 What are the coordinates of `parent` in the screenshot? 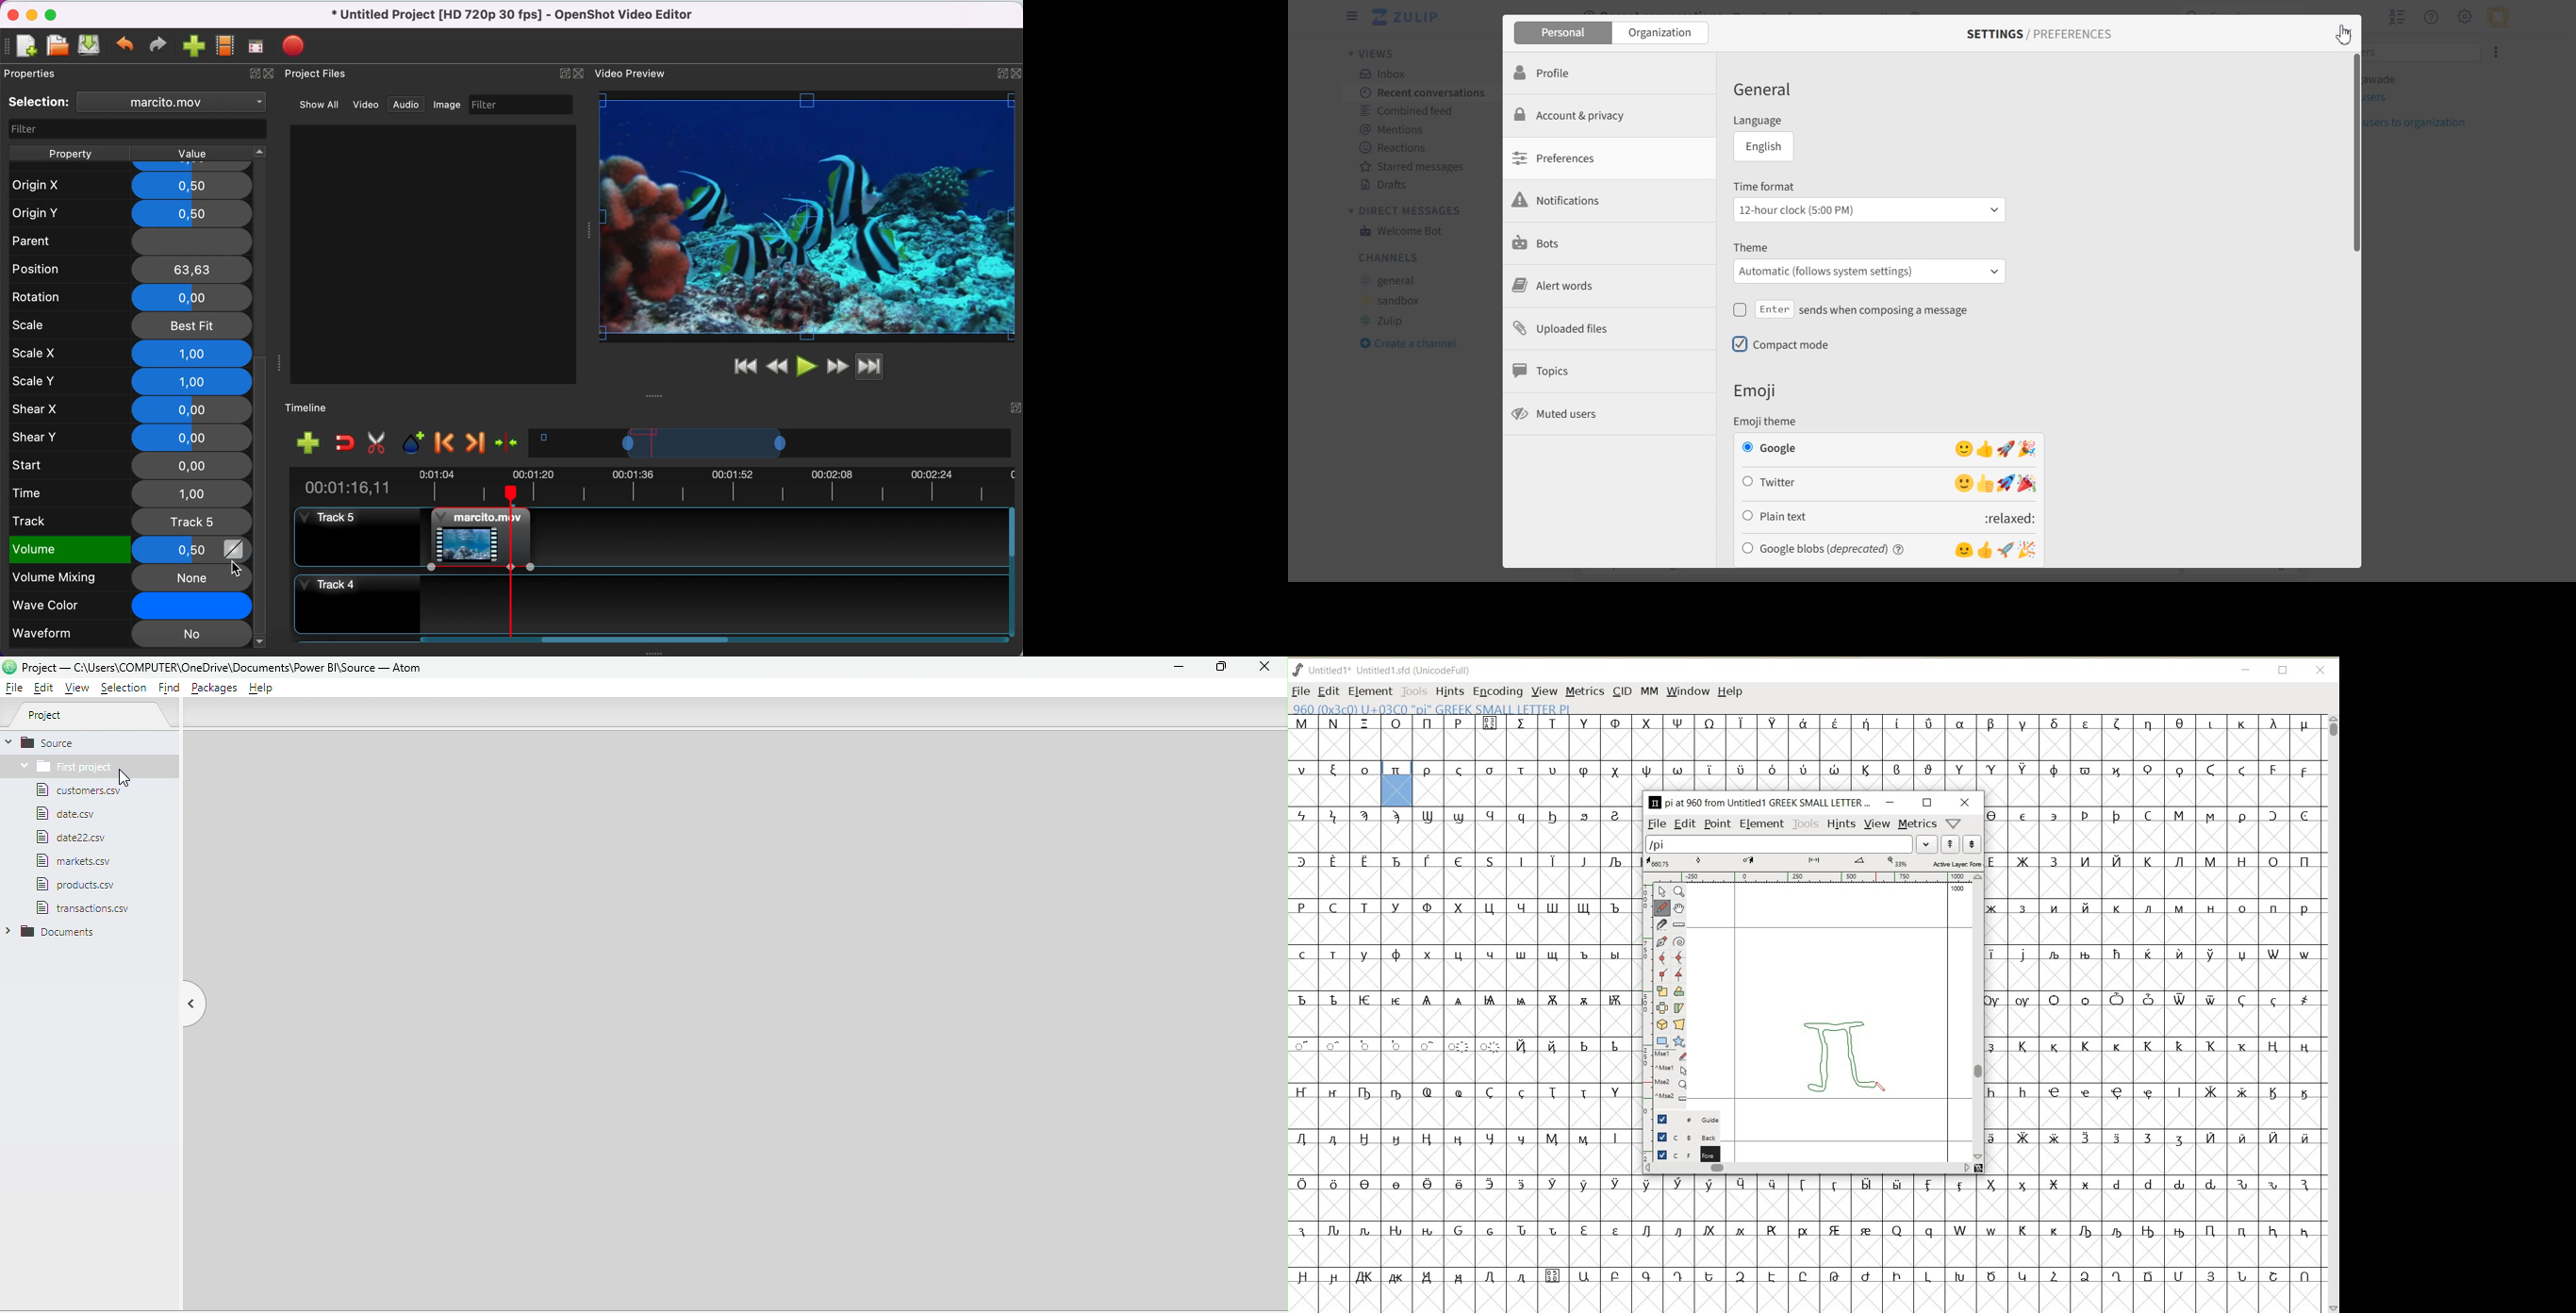 It's located at (126, 240).